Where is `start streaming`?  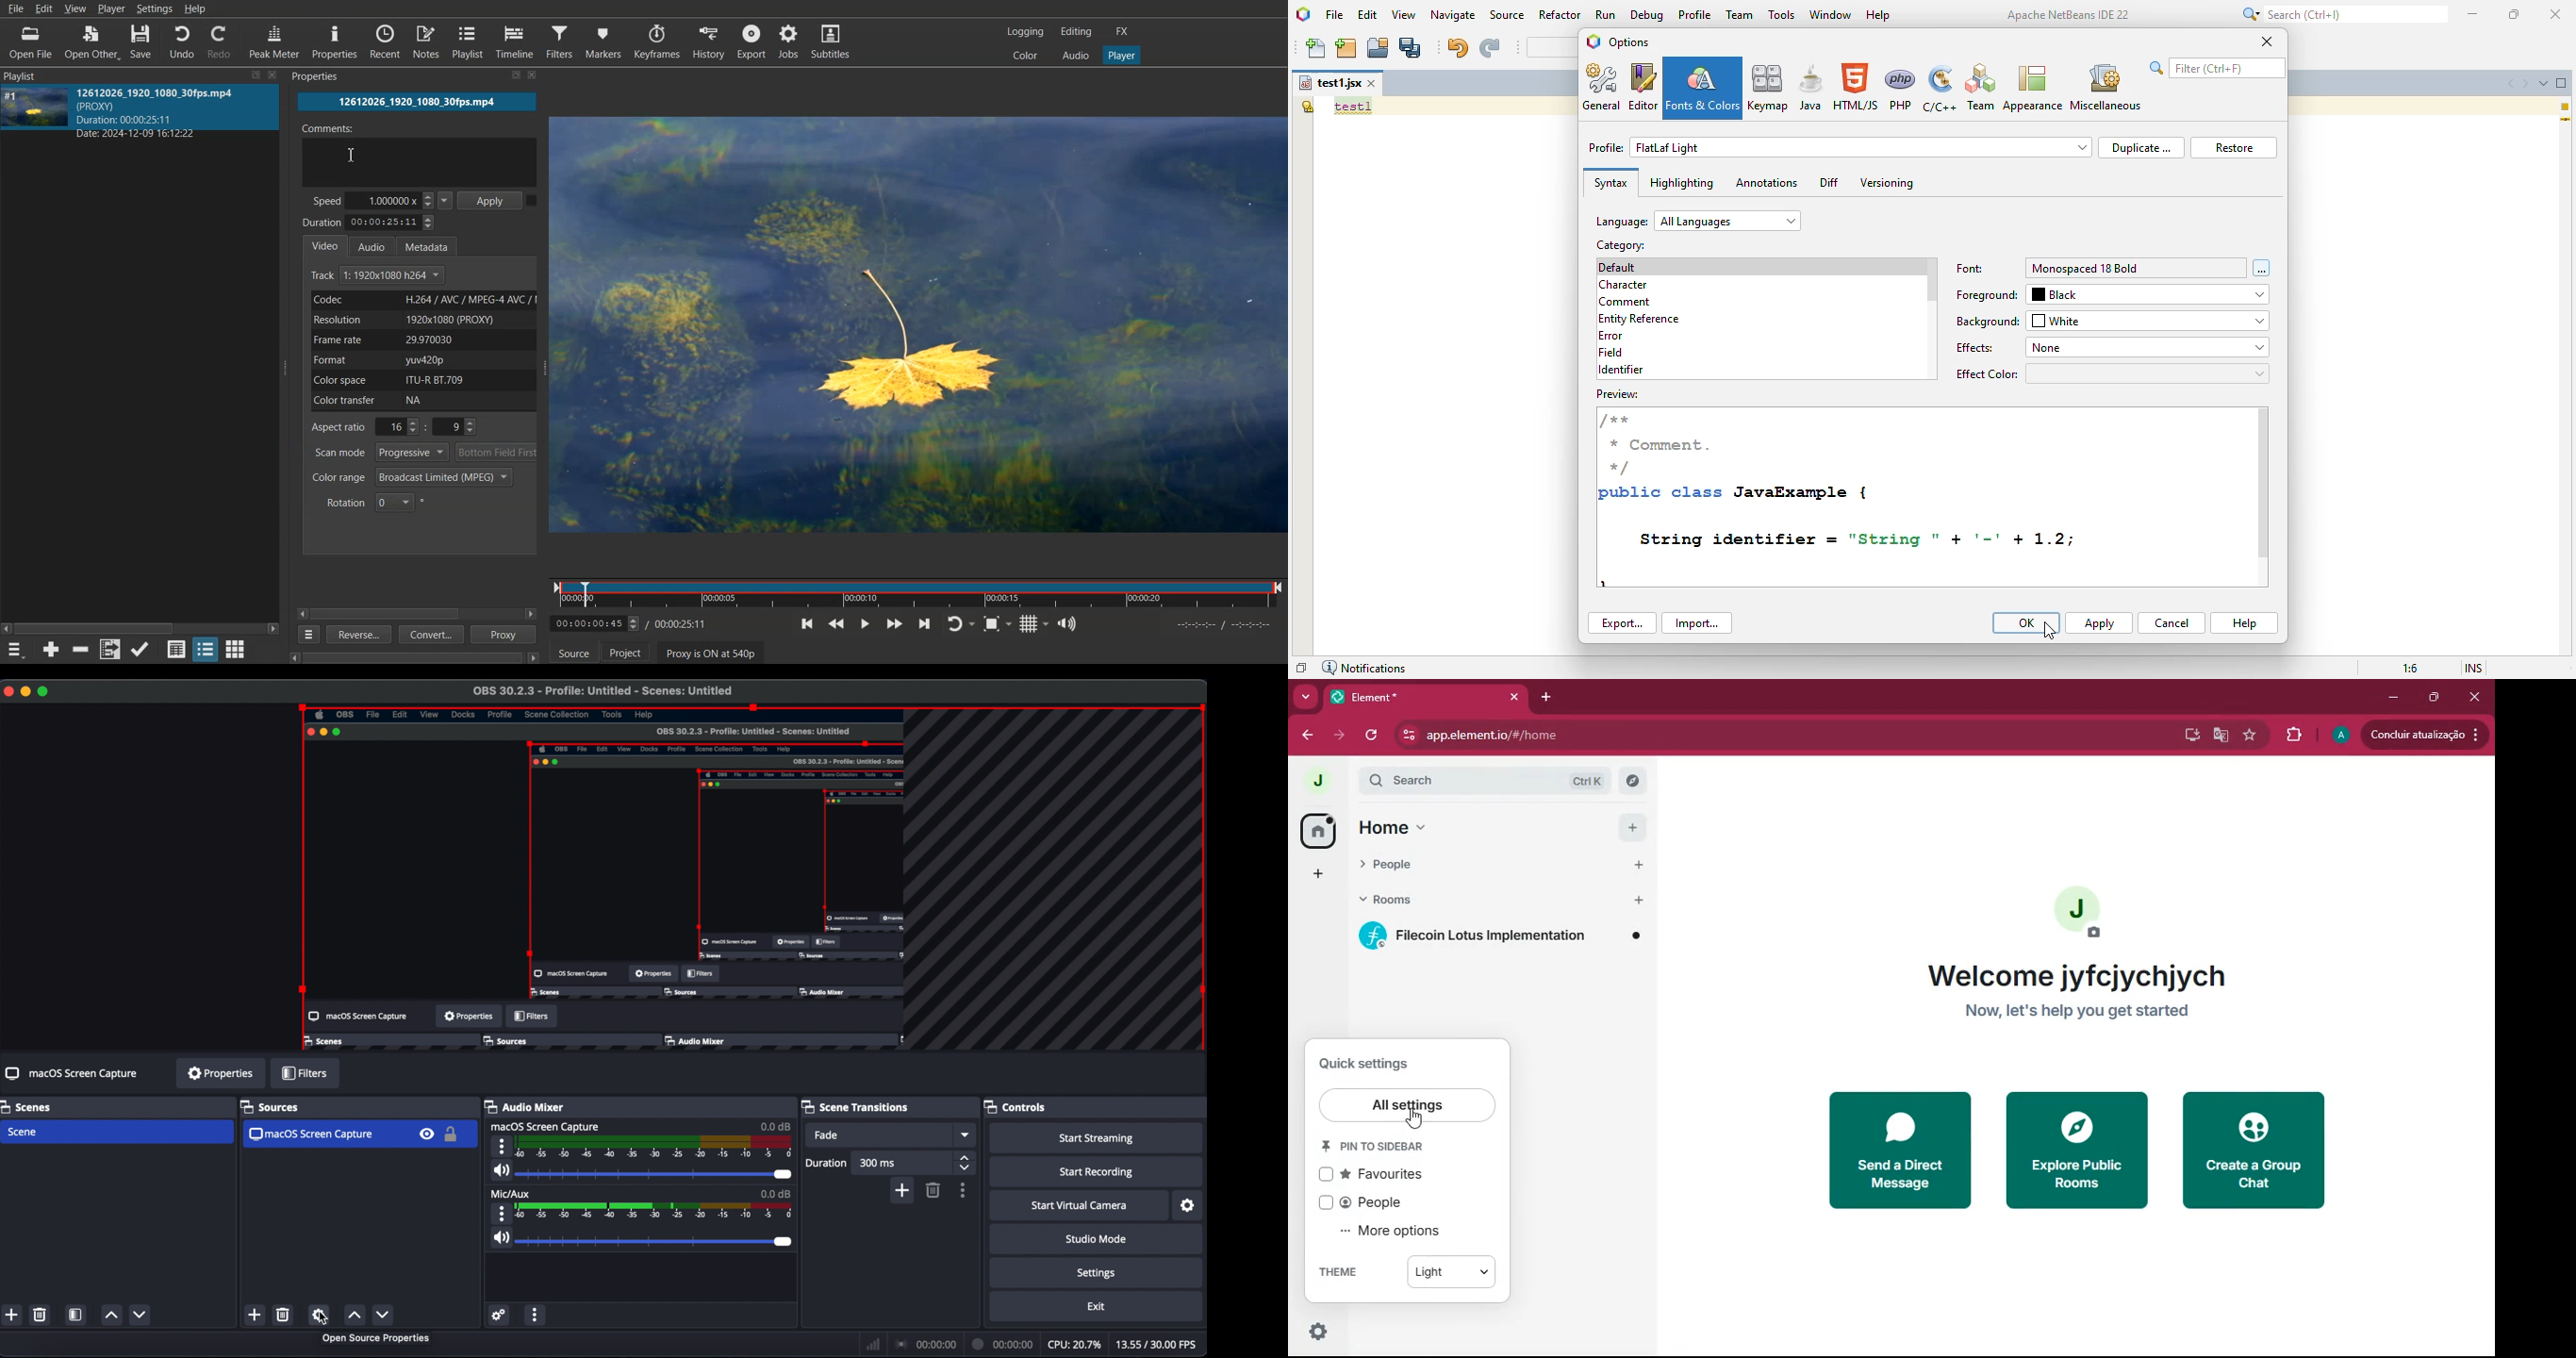
start streaming is located at coordinates (1097, 1139).